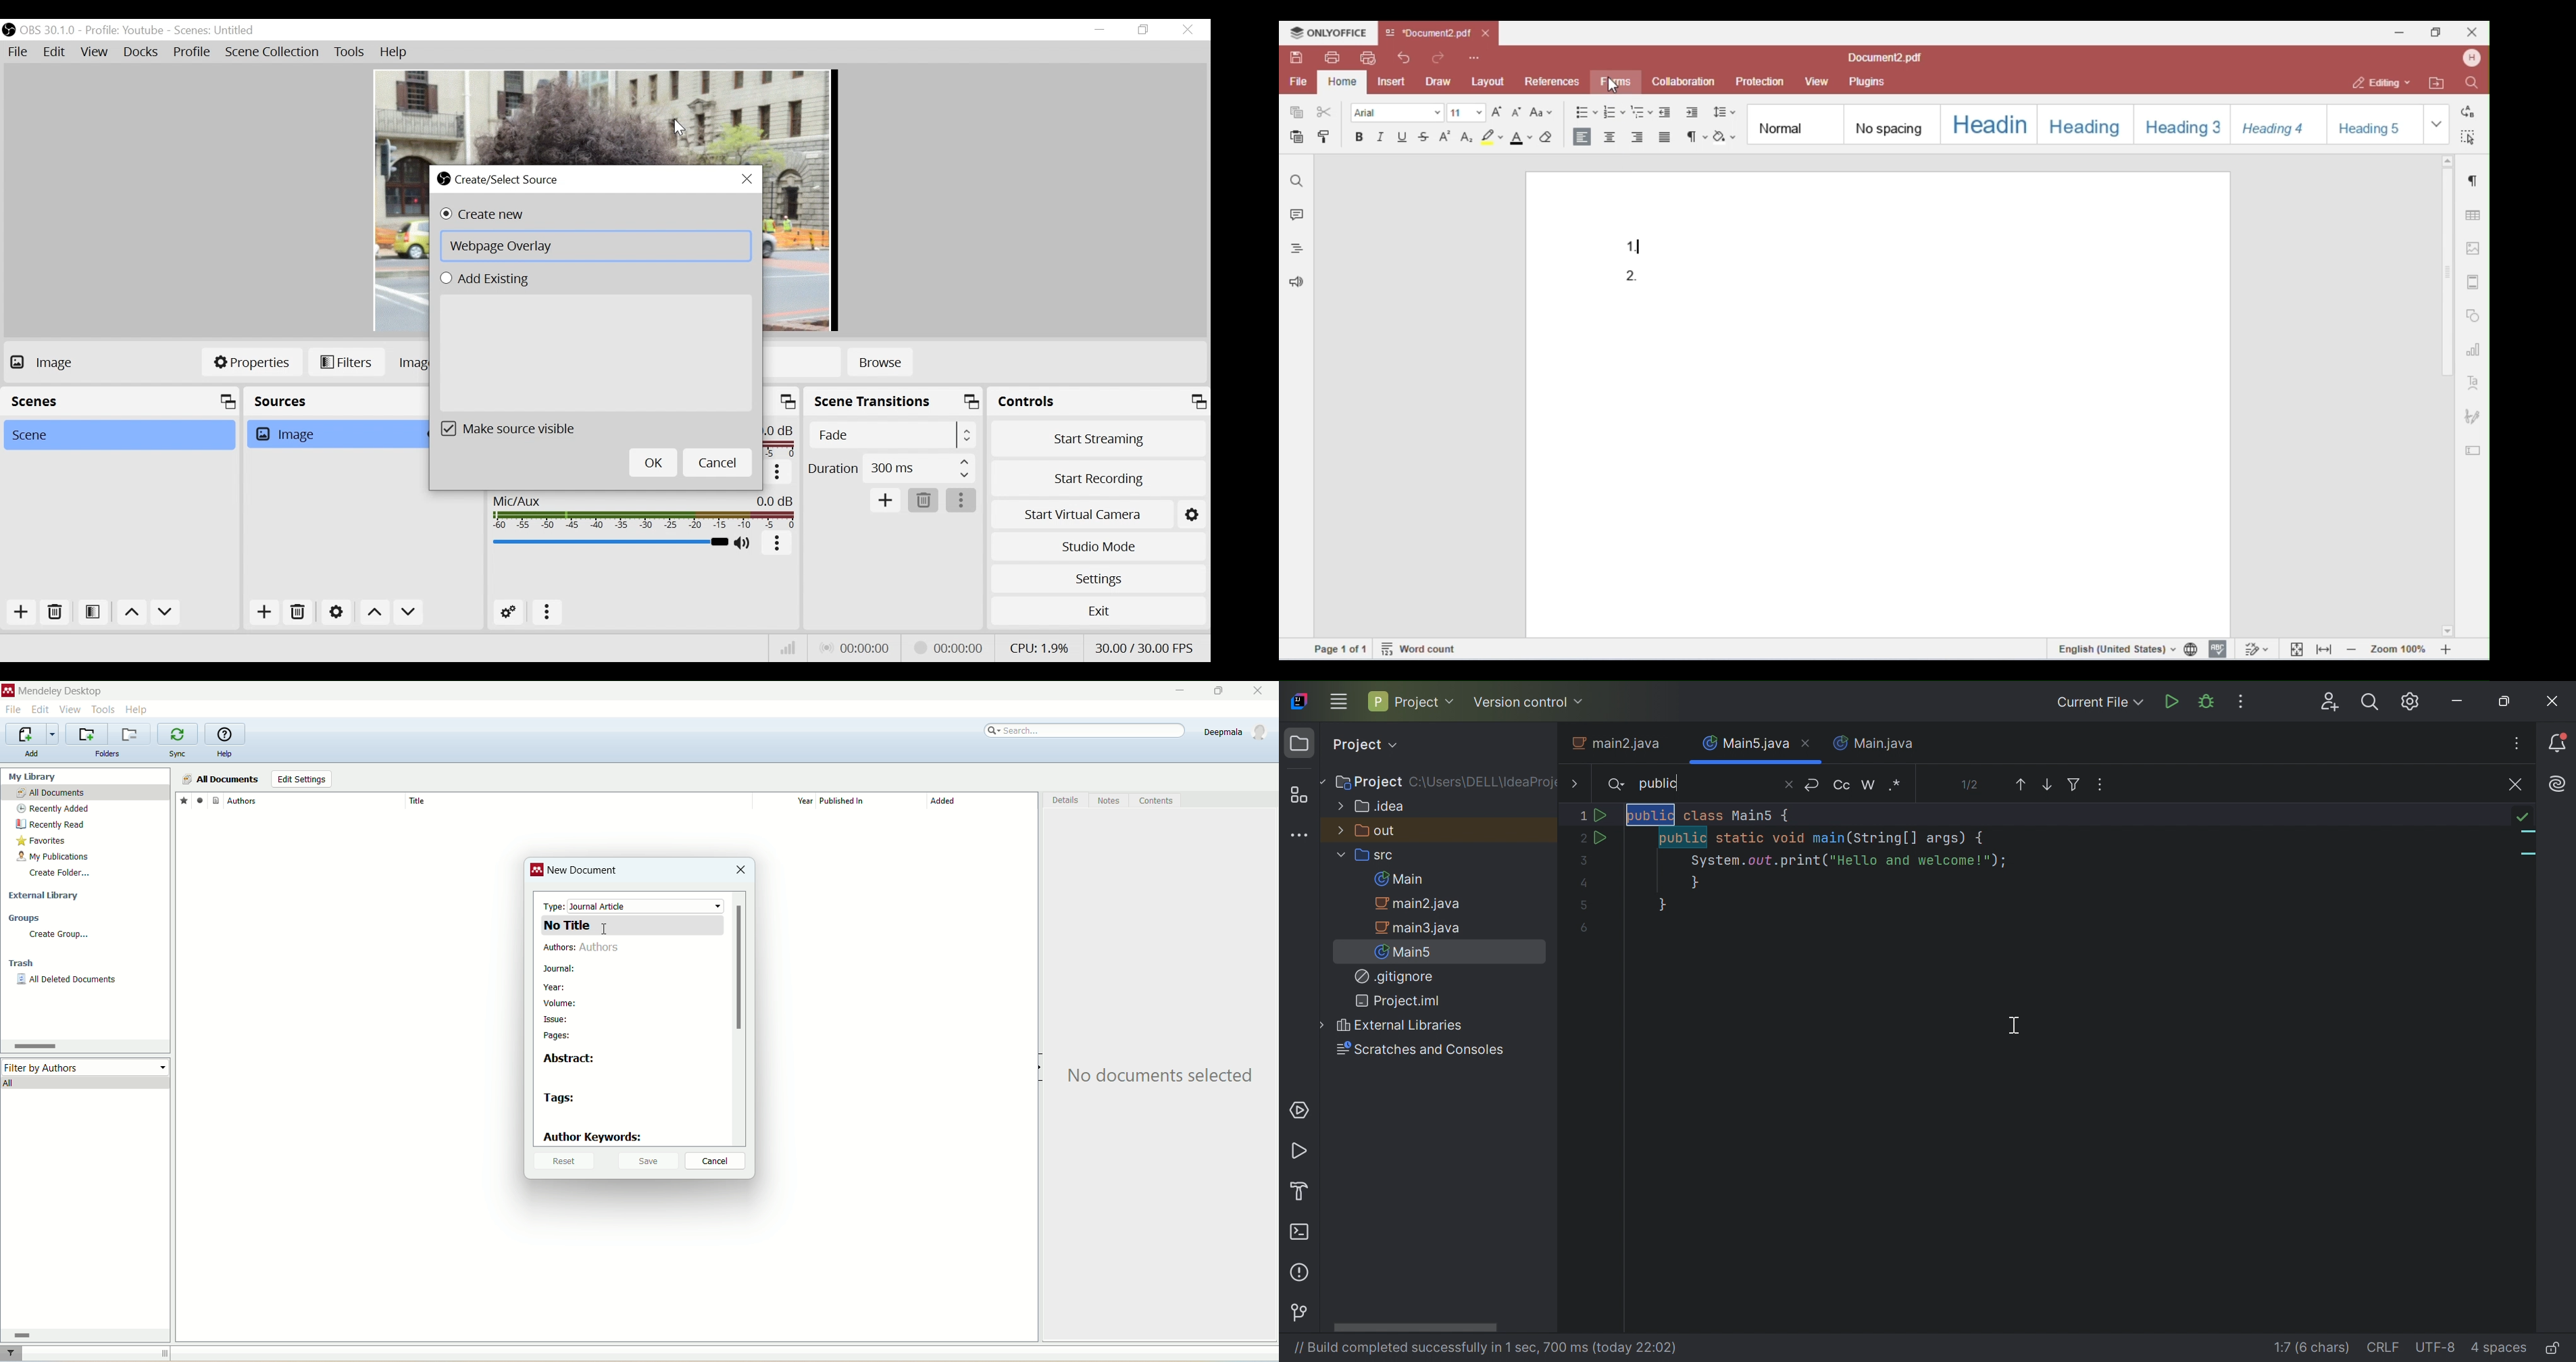 The image size is (2576, 1372). I want to click on trash, so click(23, 965).